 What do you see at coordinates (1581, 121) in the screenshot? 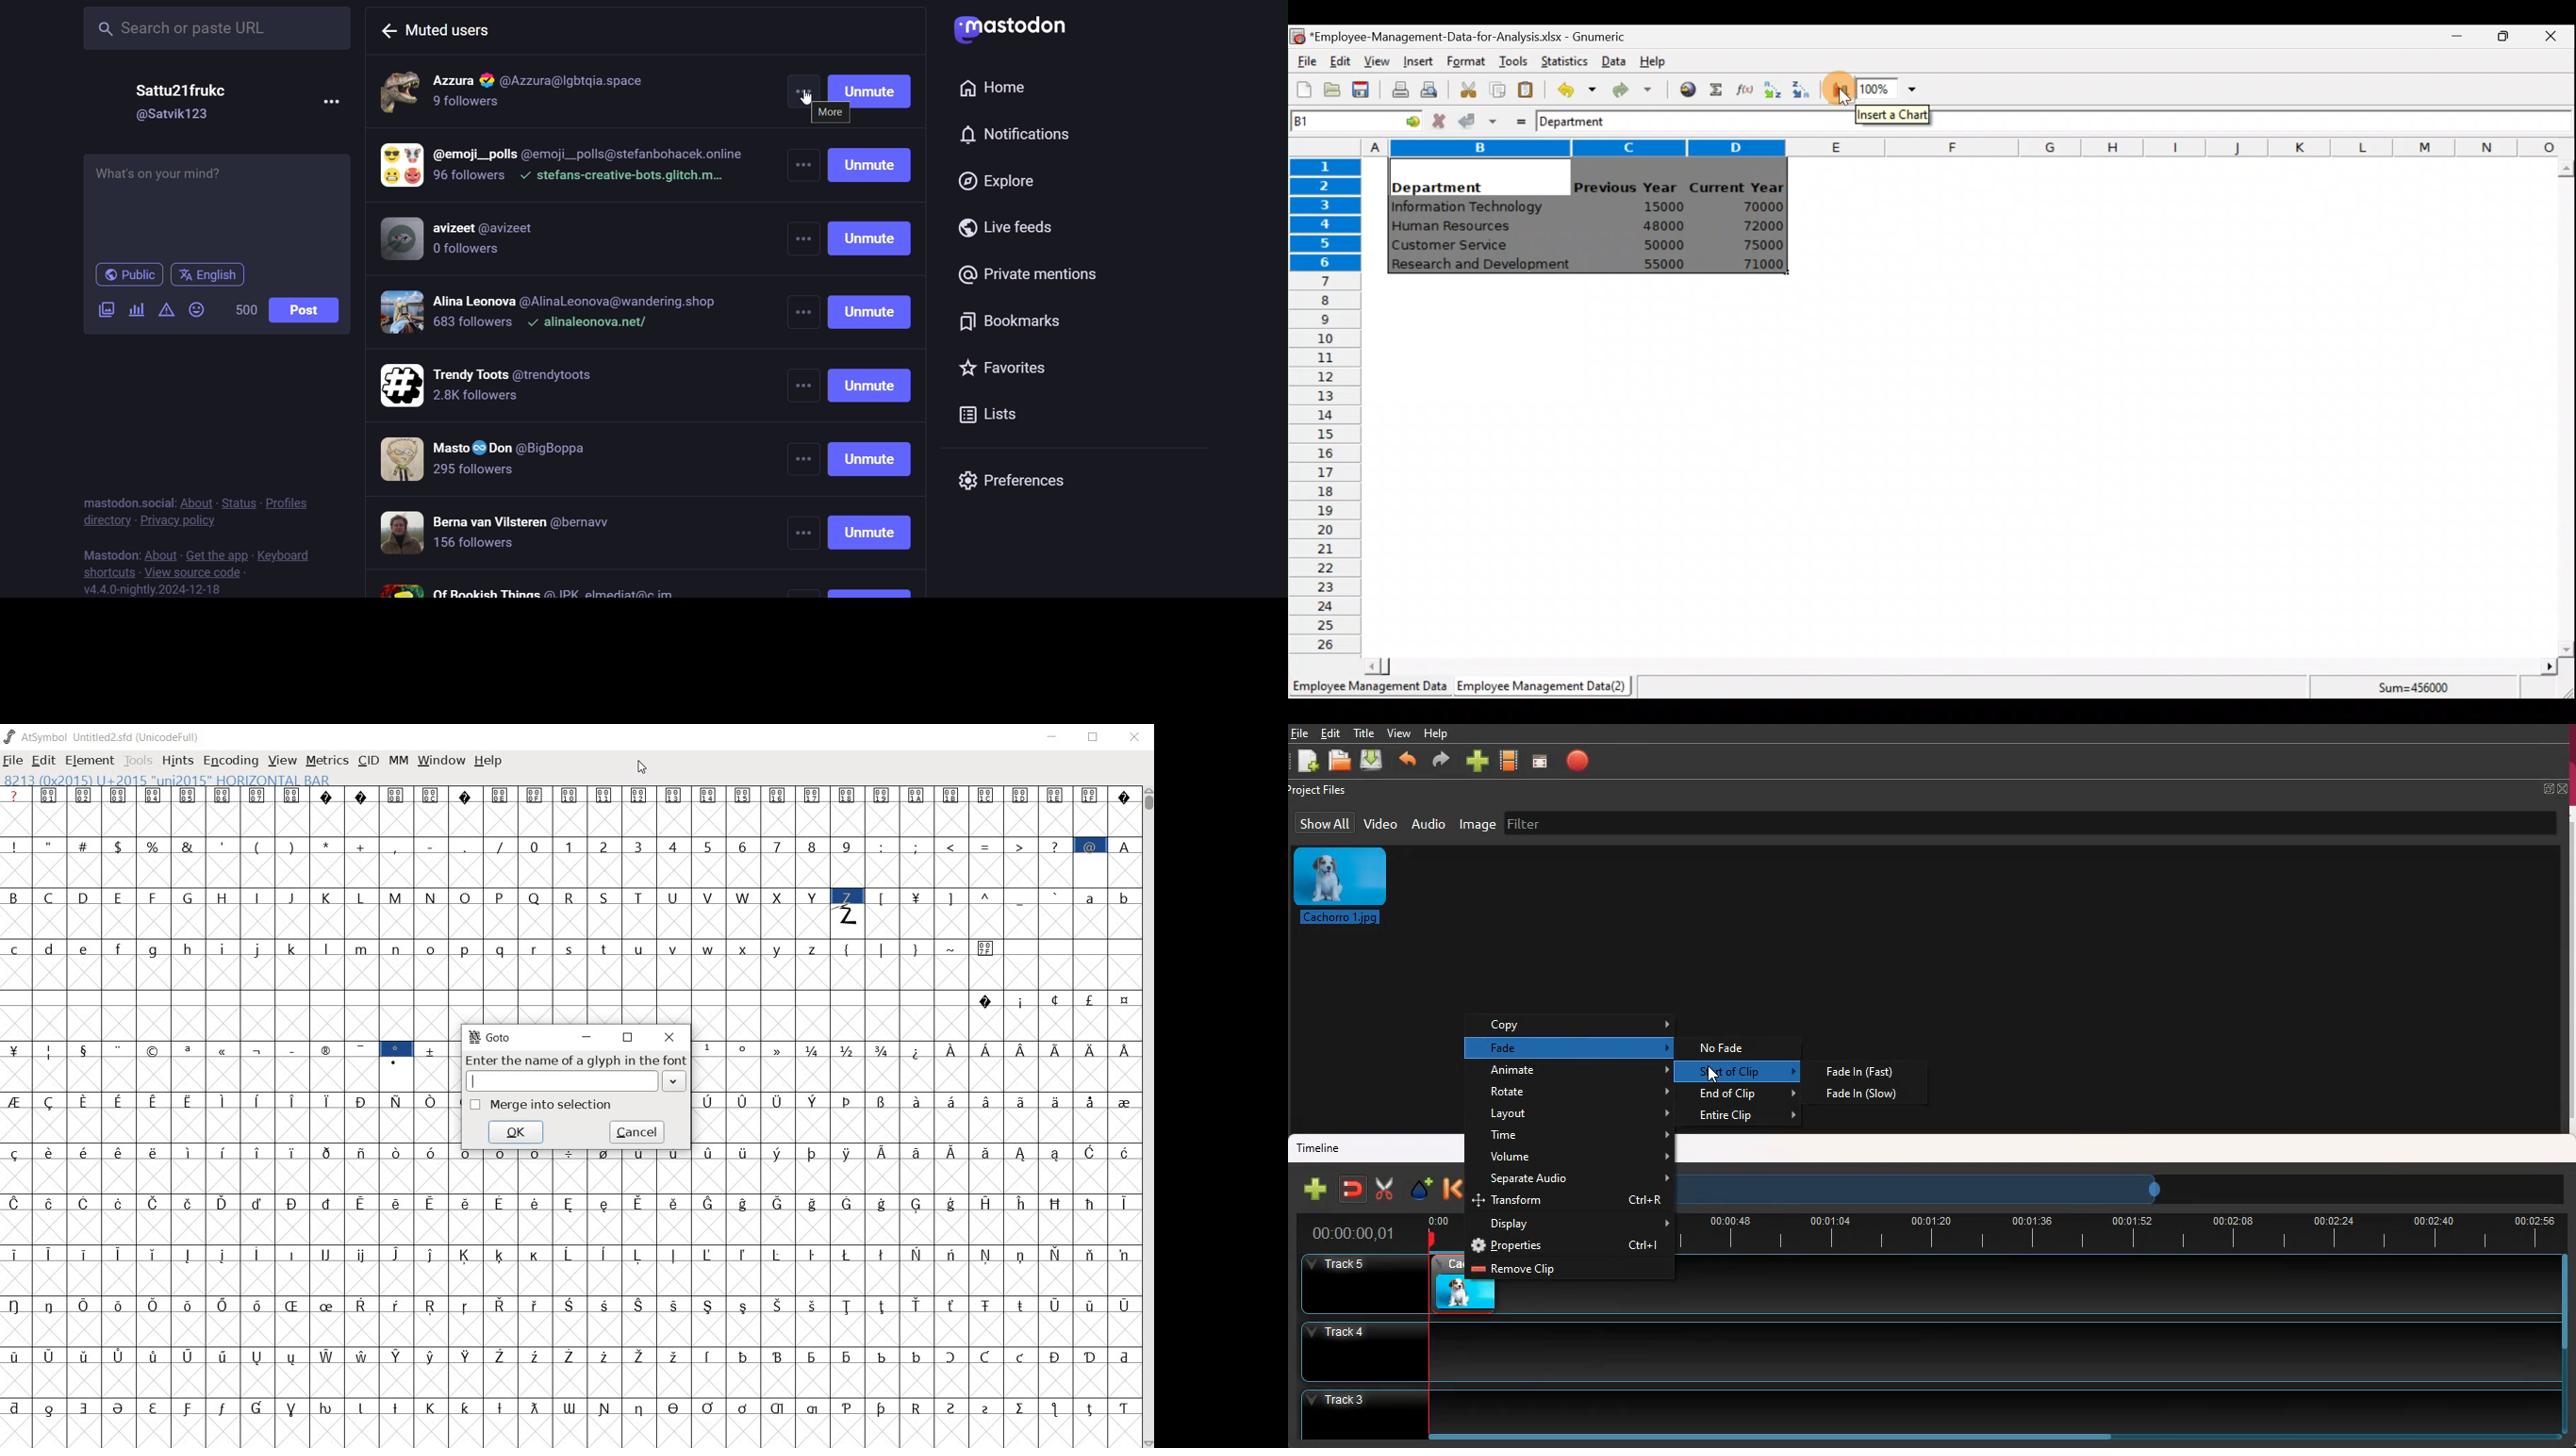
I see `Department` at bounding box center [1581, 121].